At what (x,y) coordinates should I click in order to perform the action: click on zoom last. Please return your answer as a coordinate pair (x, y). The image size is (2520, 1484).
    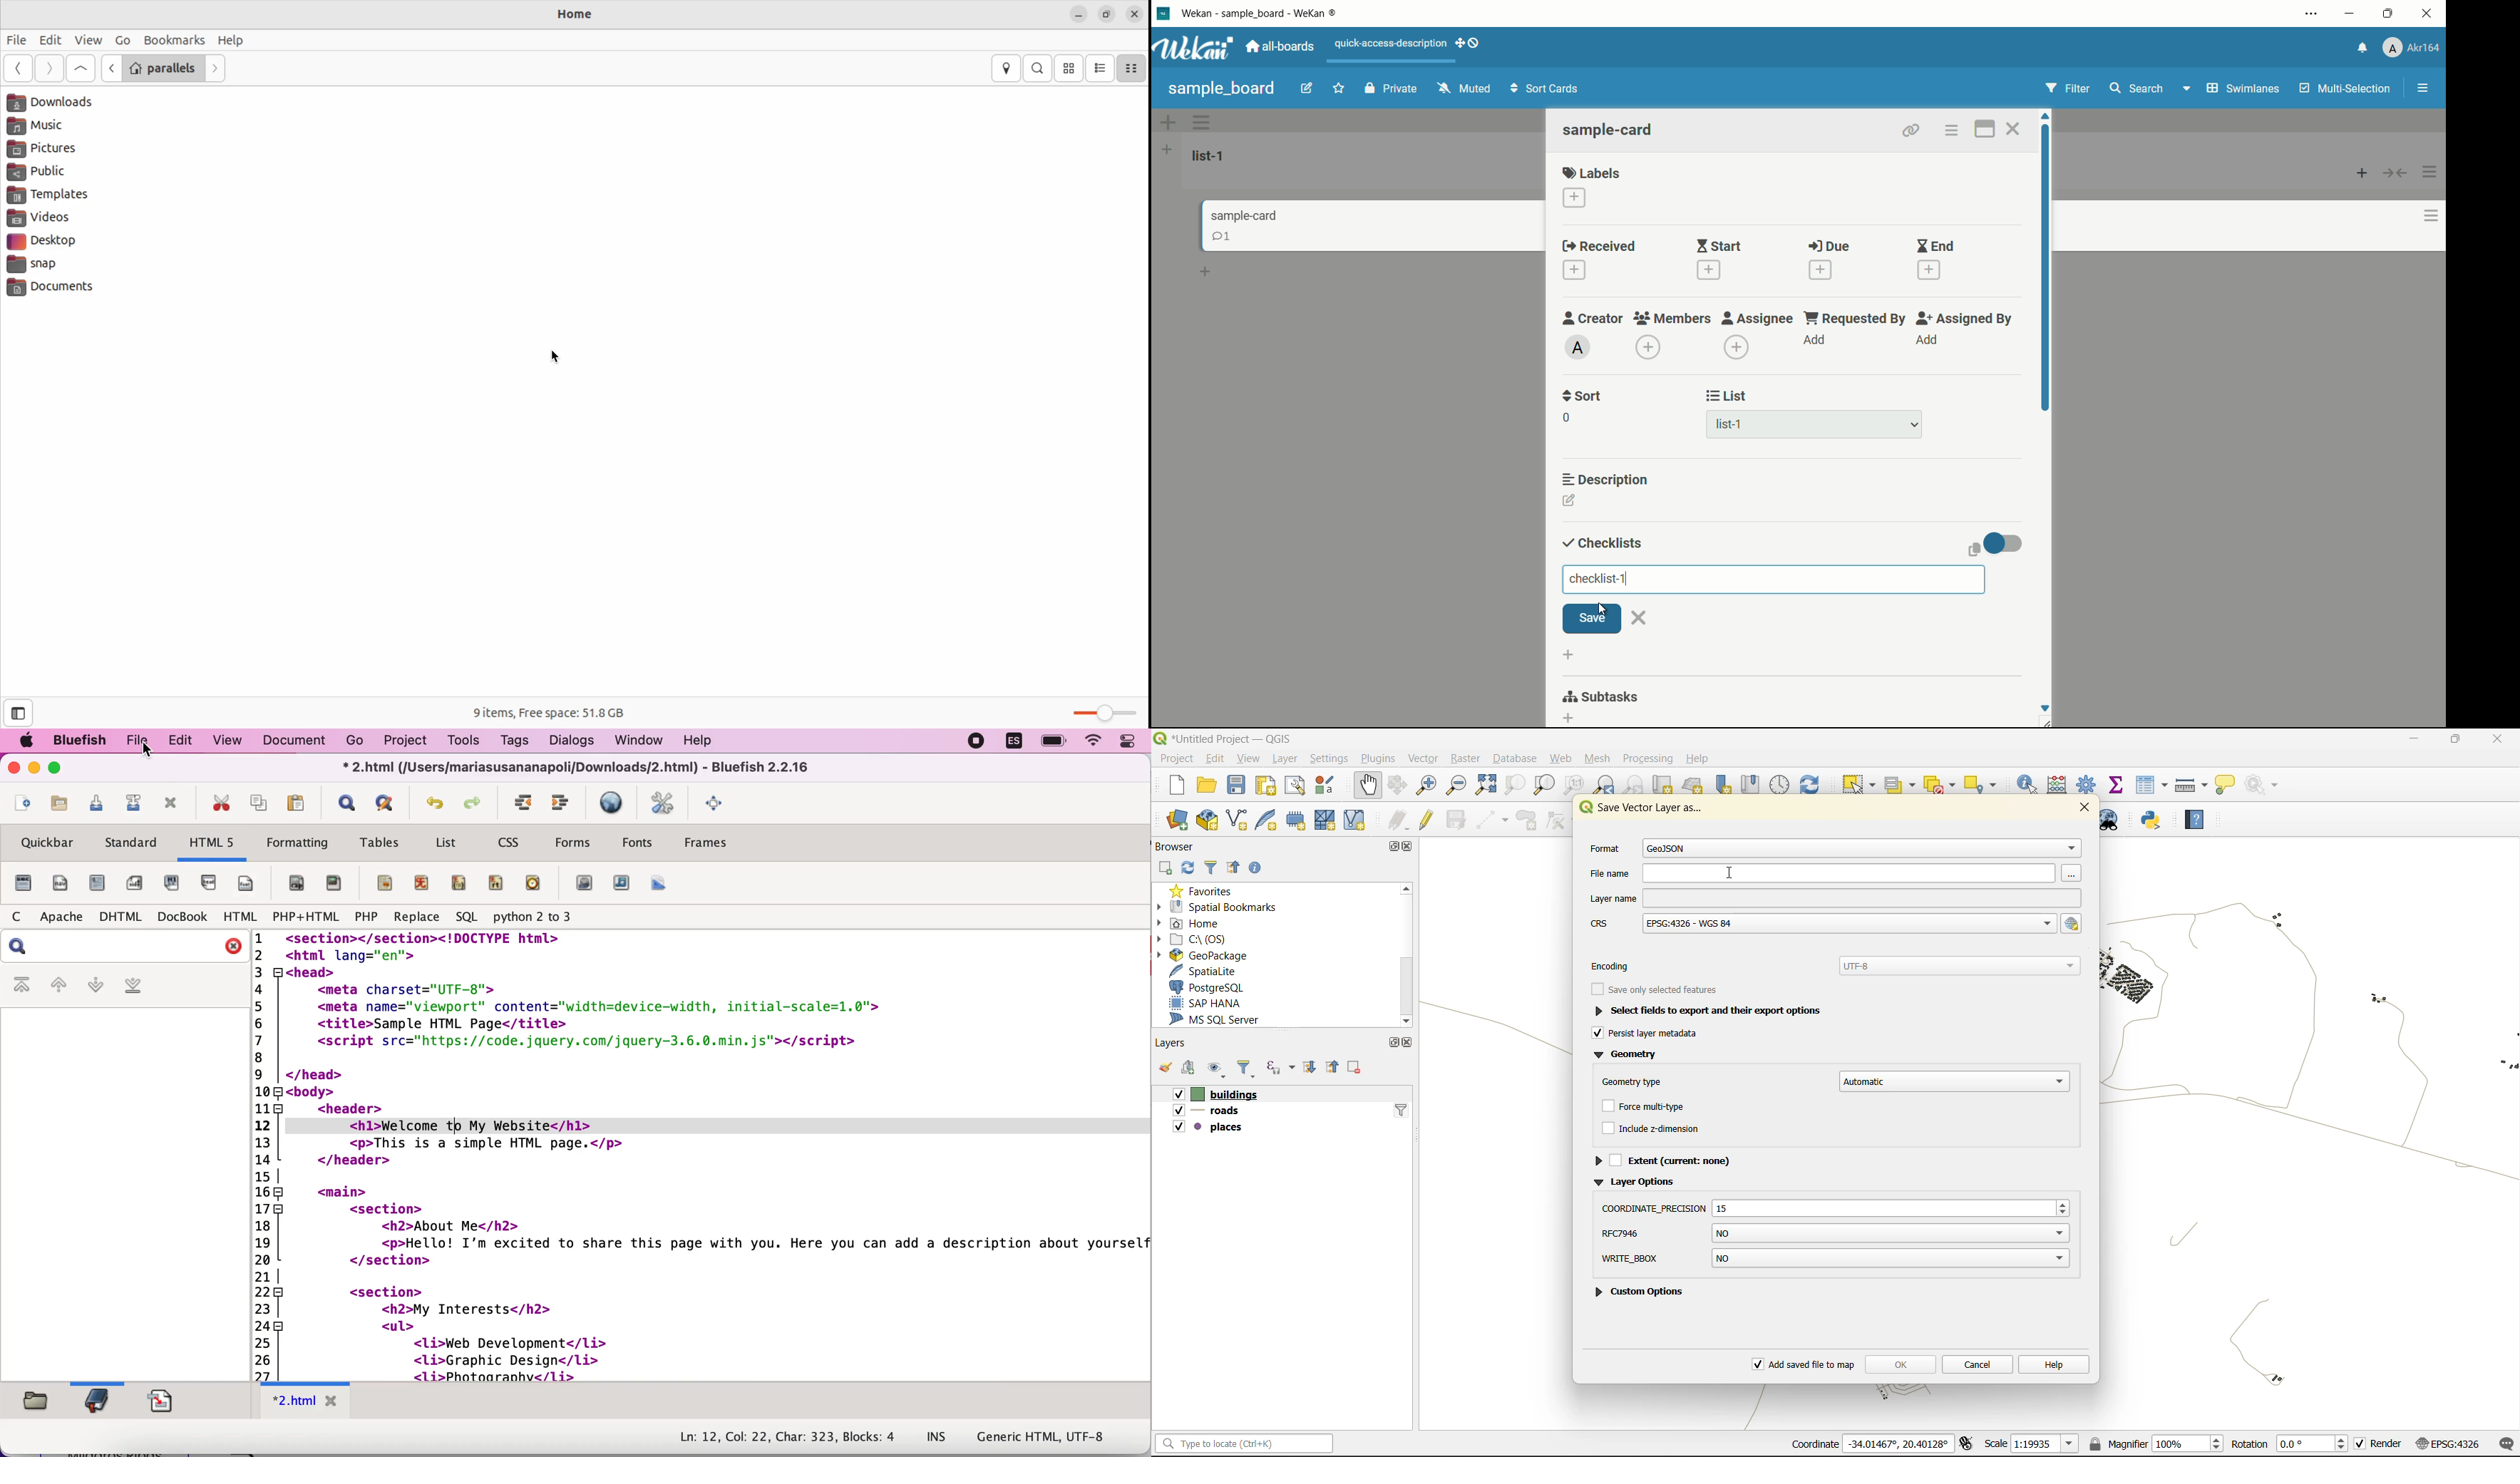
    Looking at the image, I should click on (1606, 783).